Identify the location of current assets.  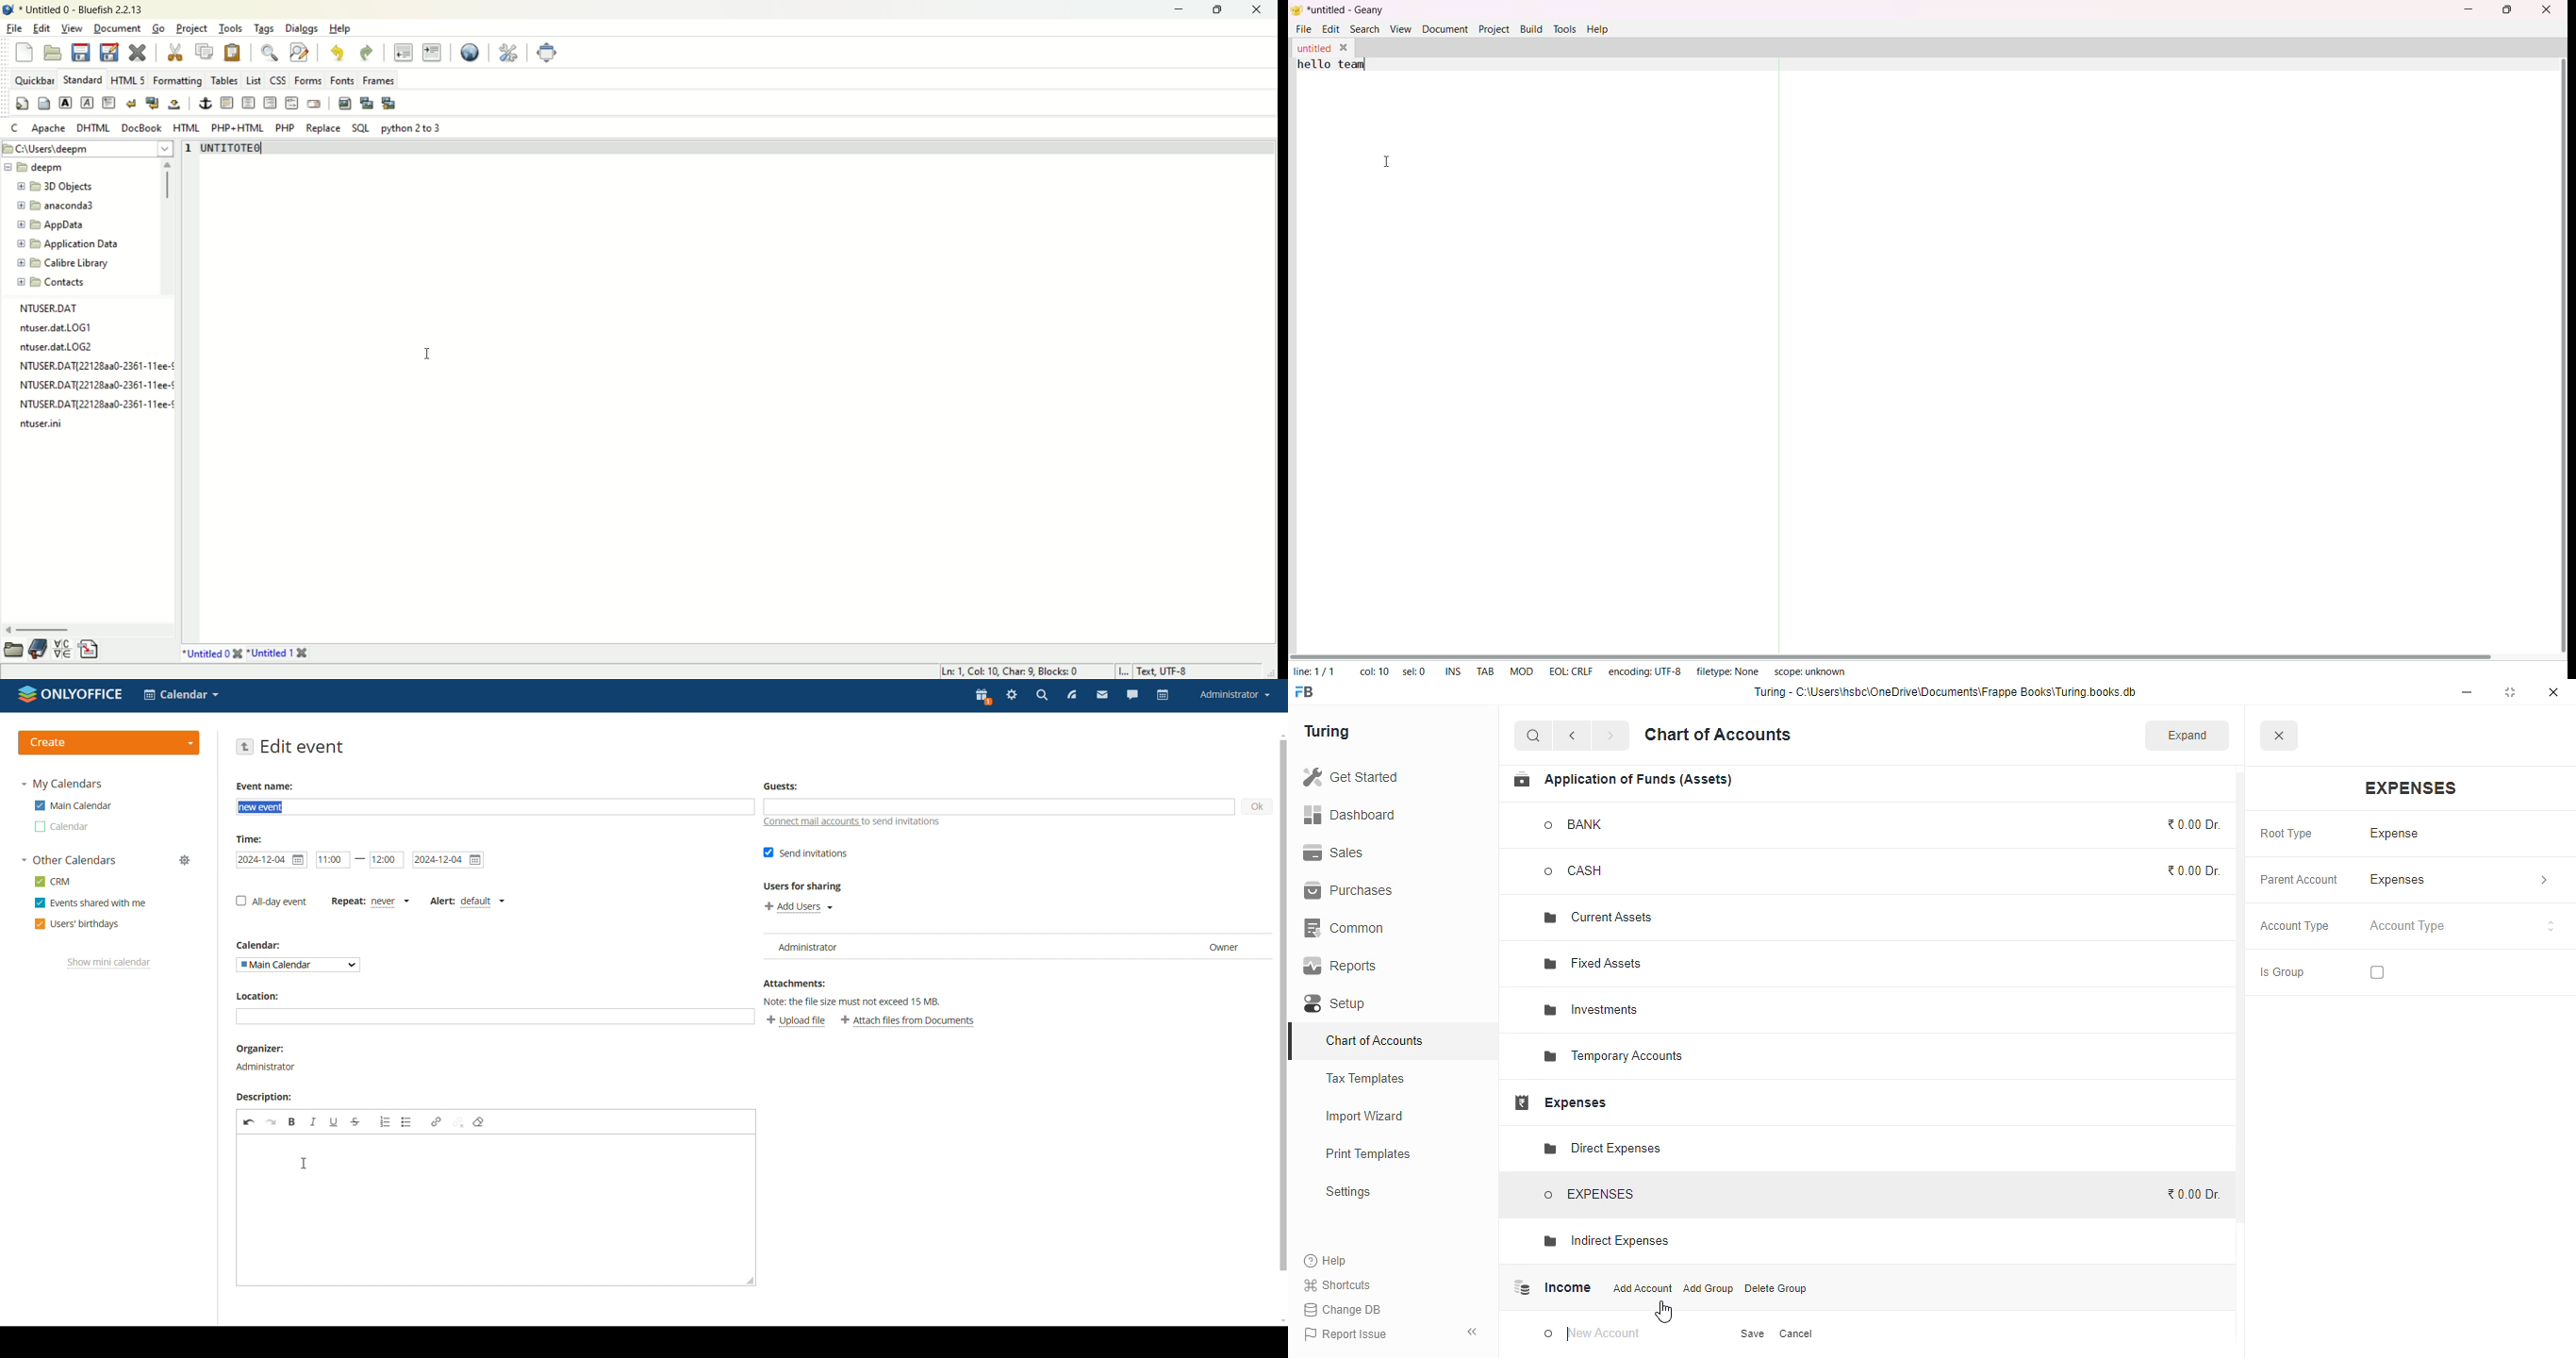
(1598, 919).